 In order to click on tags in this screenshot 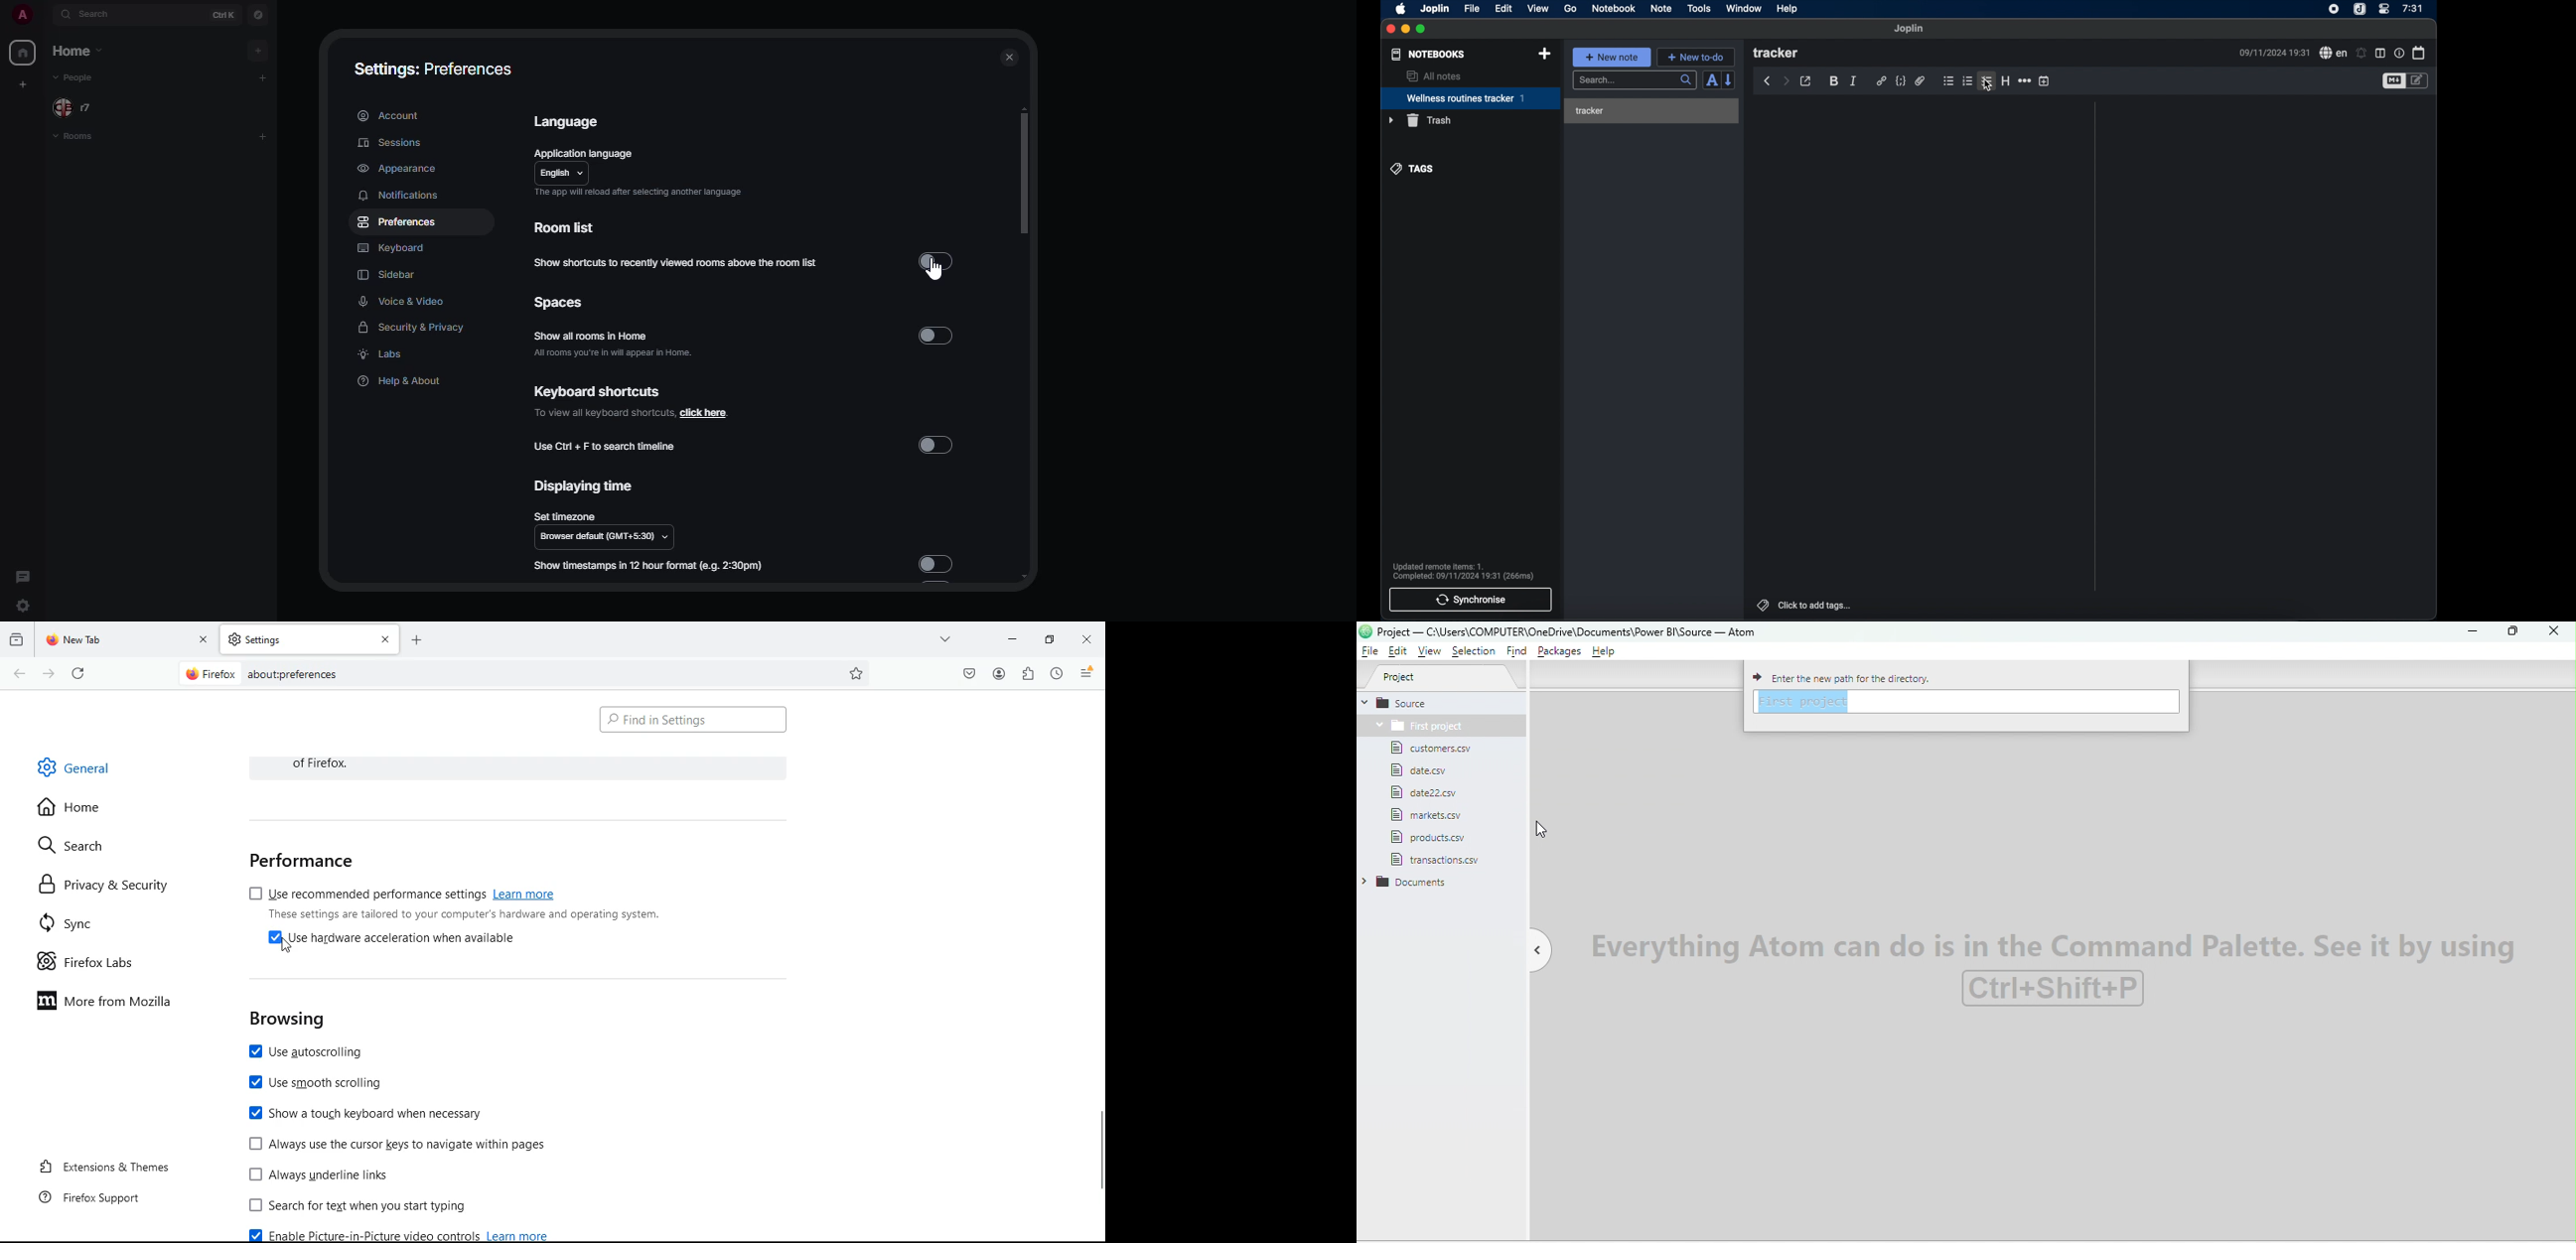, I will do `click(1412, 169)`.